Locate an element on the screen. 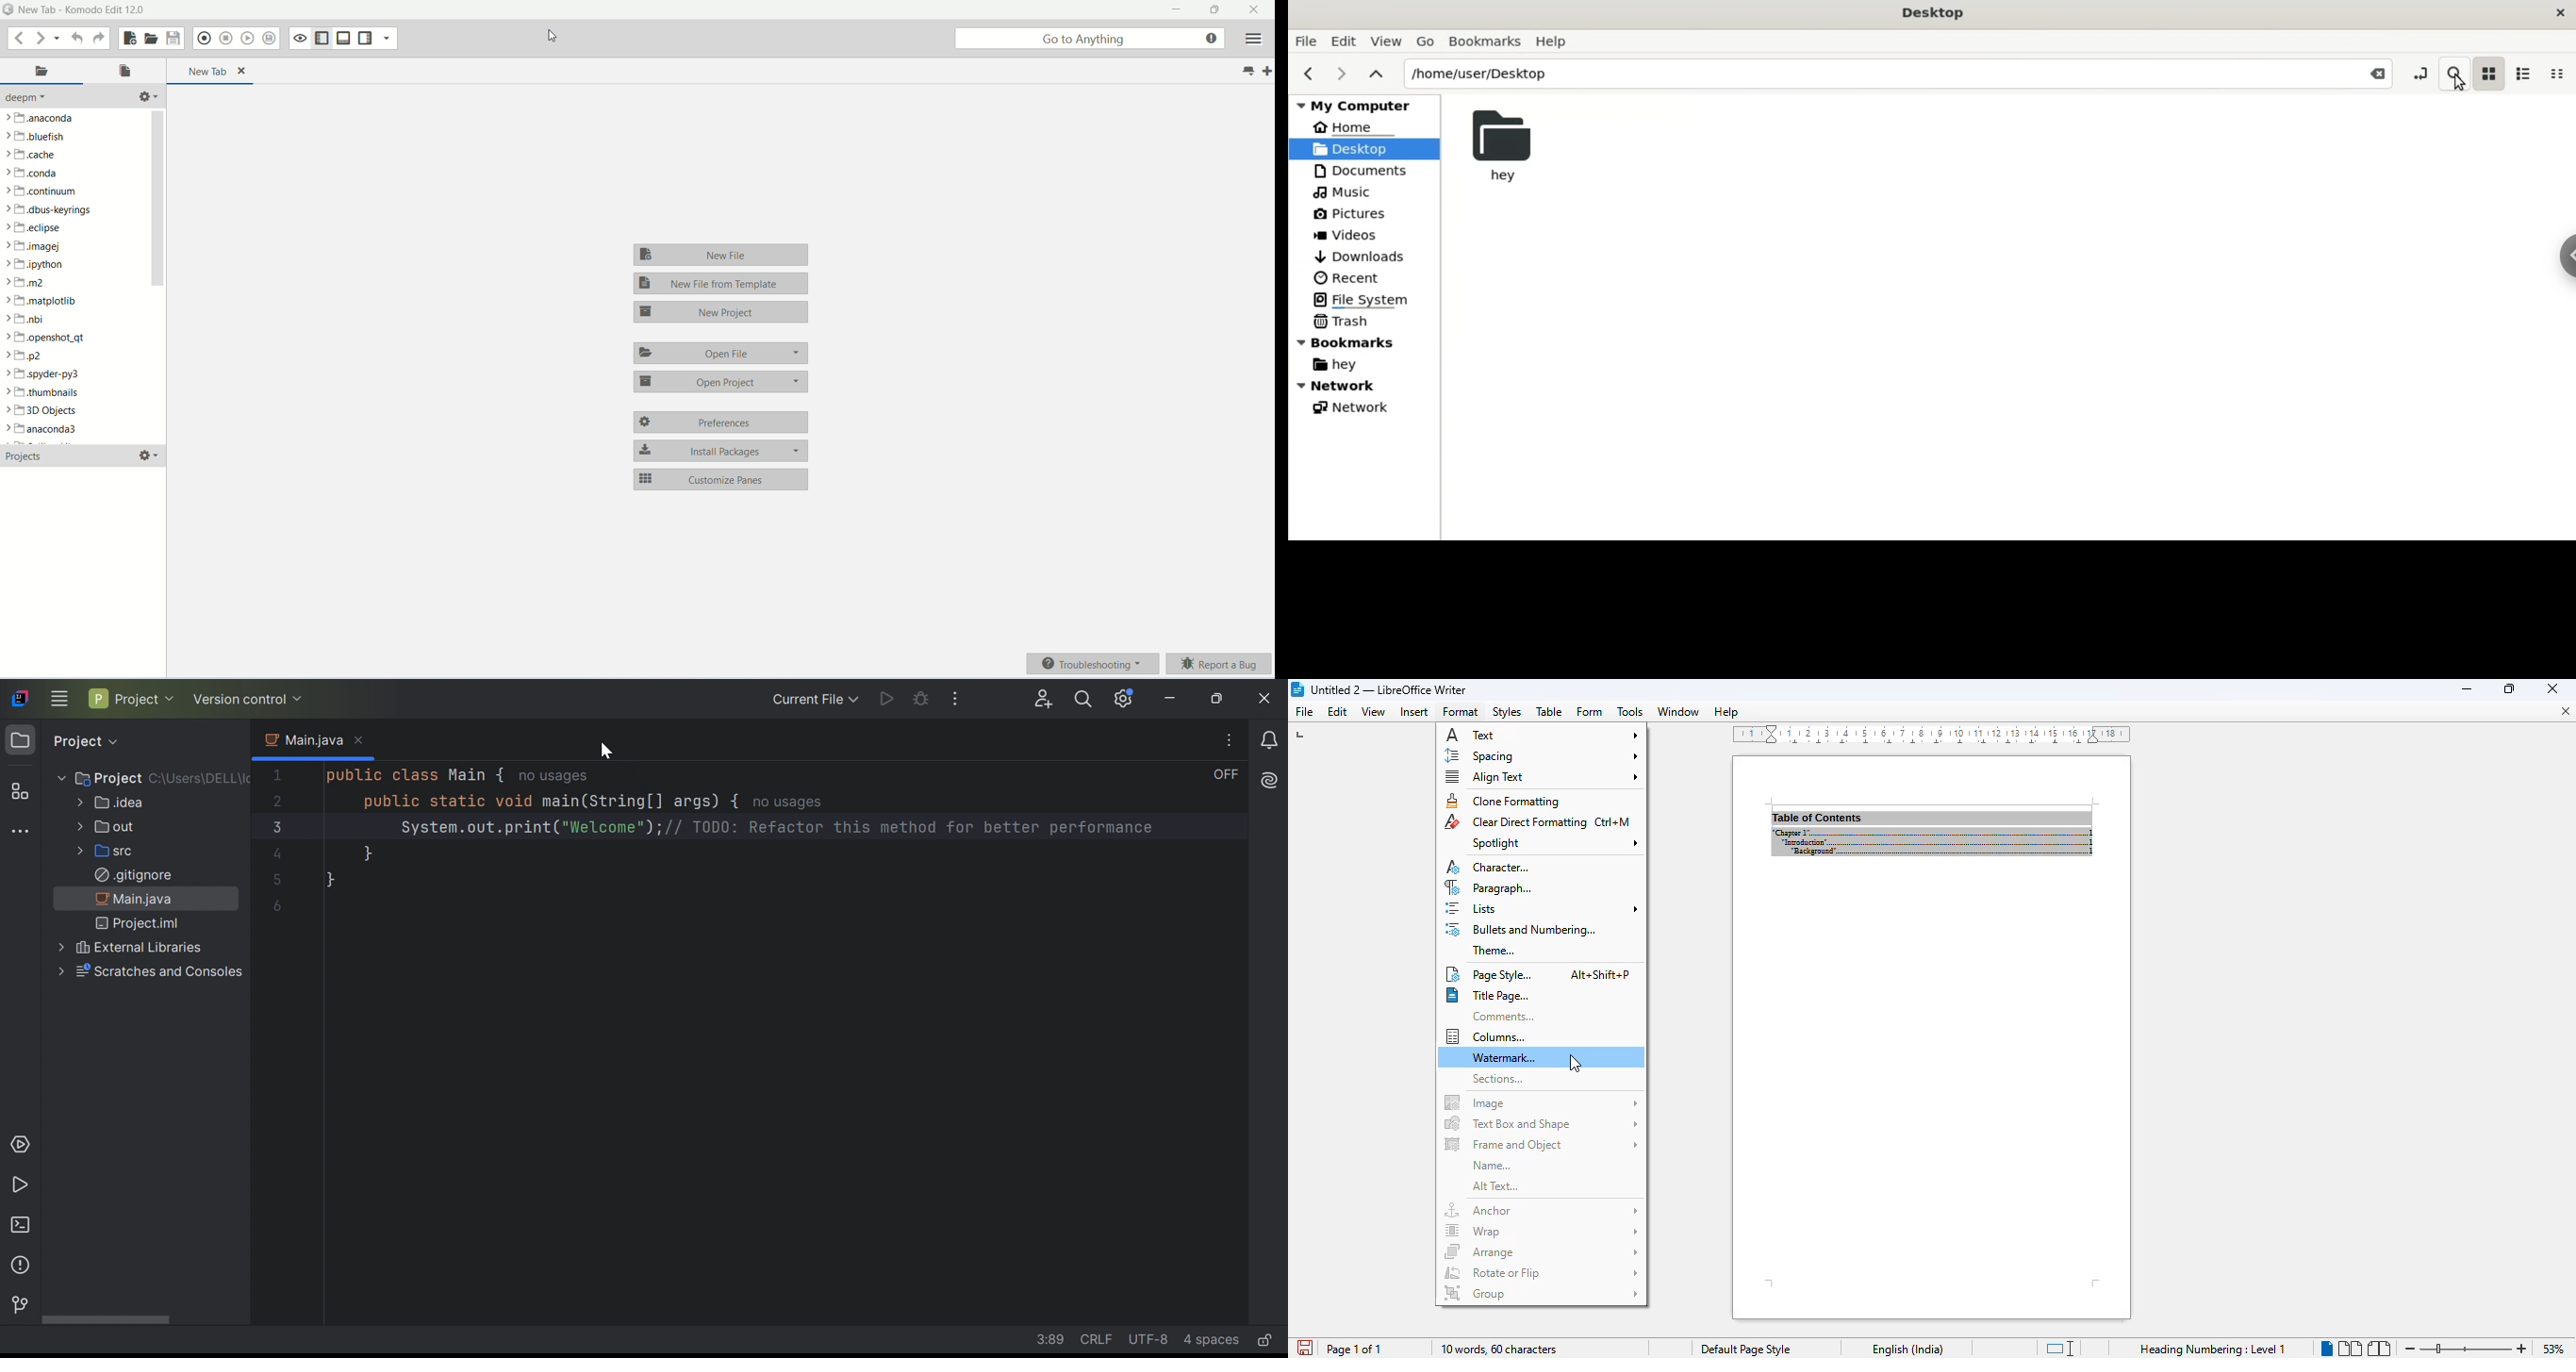 This screenshot has width=2576, height=1372. spacing is located at coordinates (1543, 755).